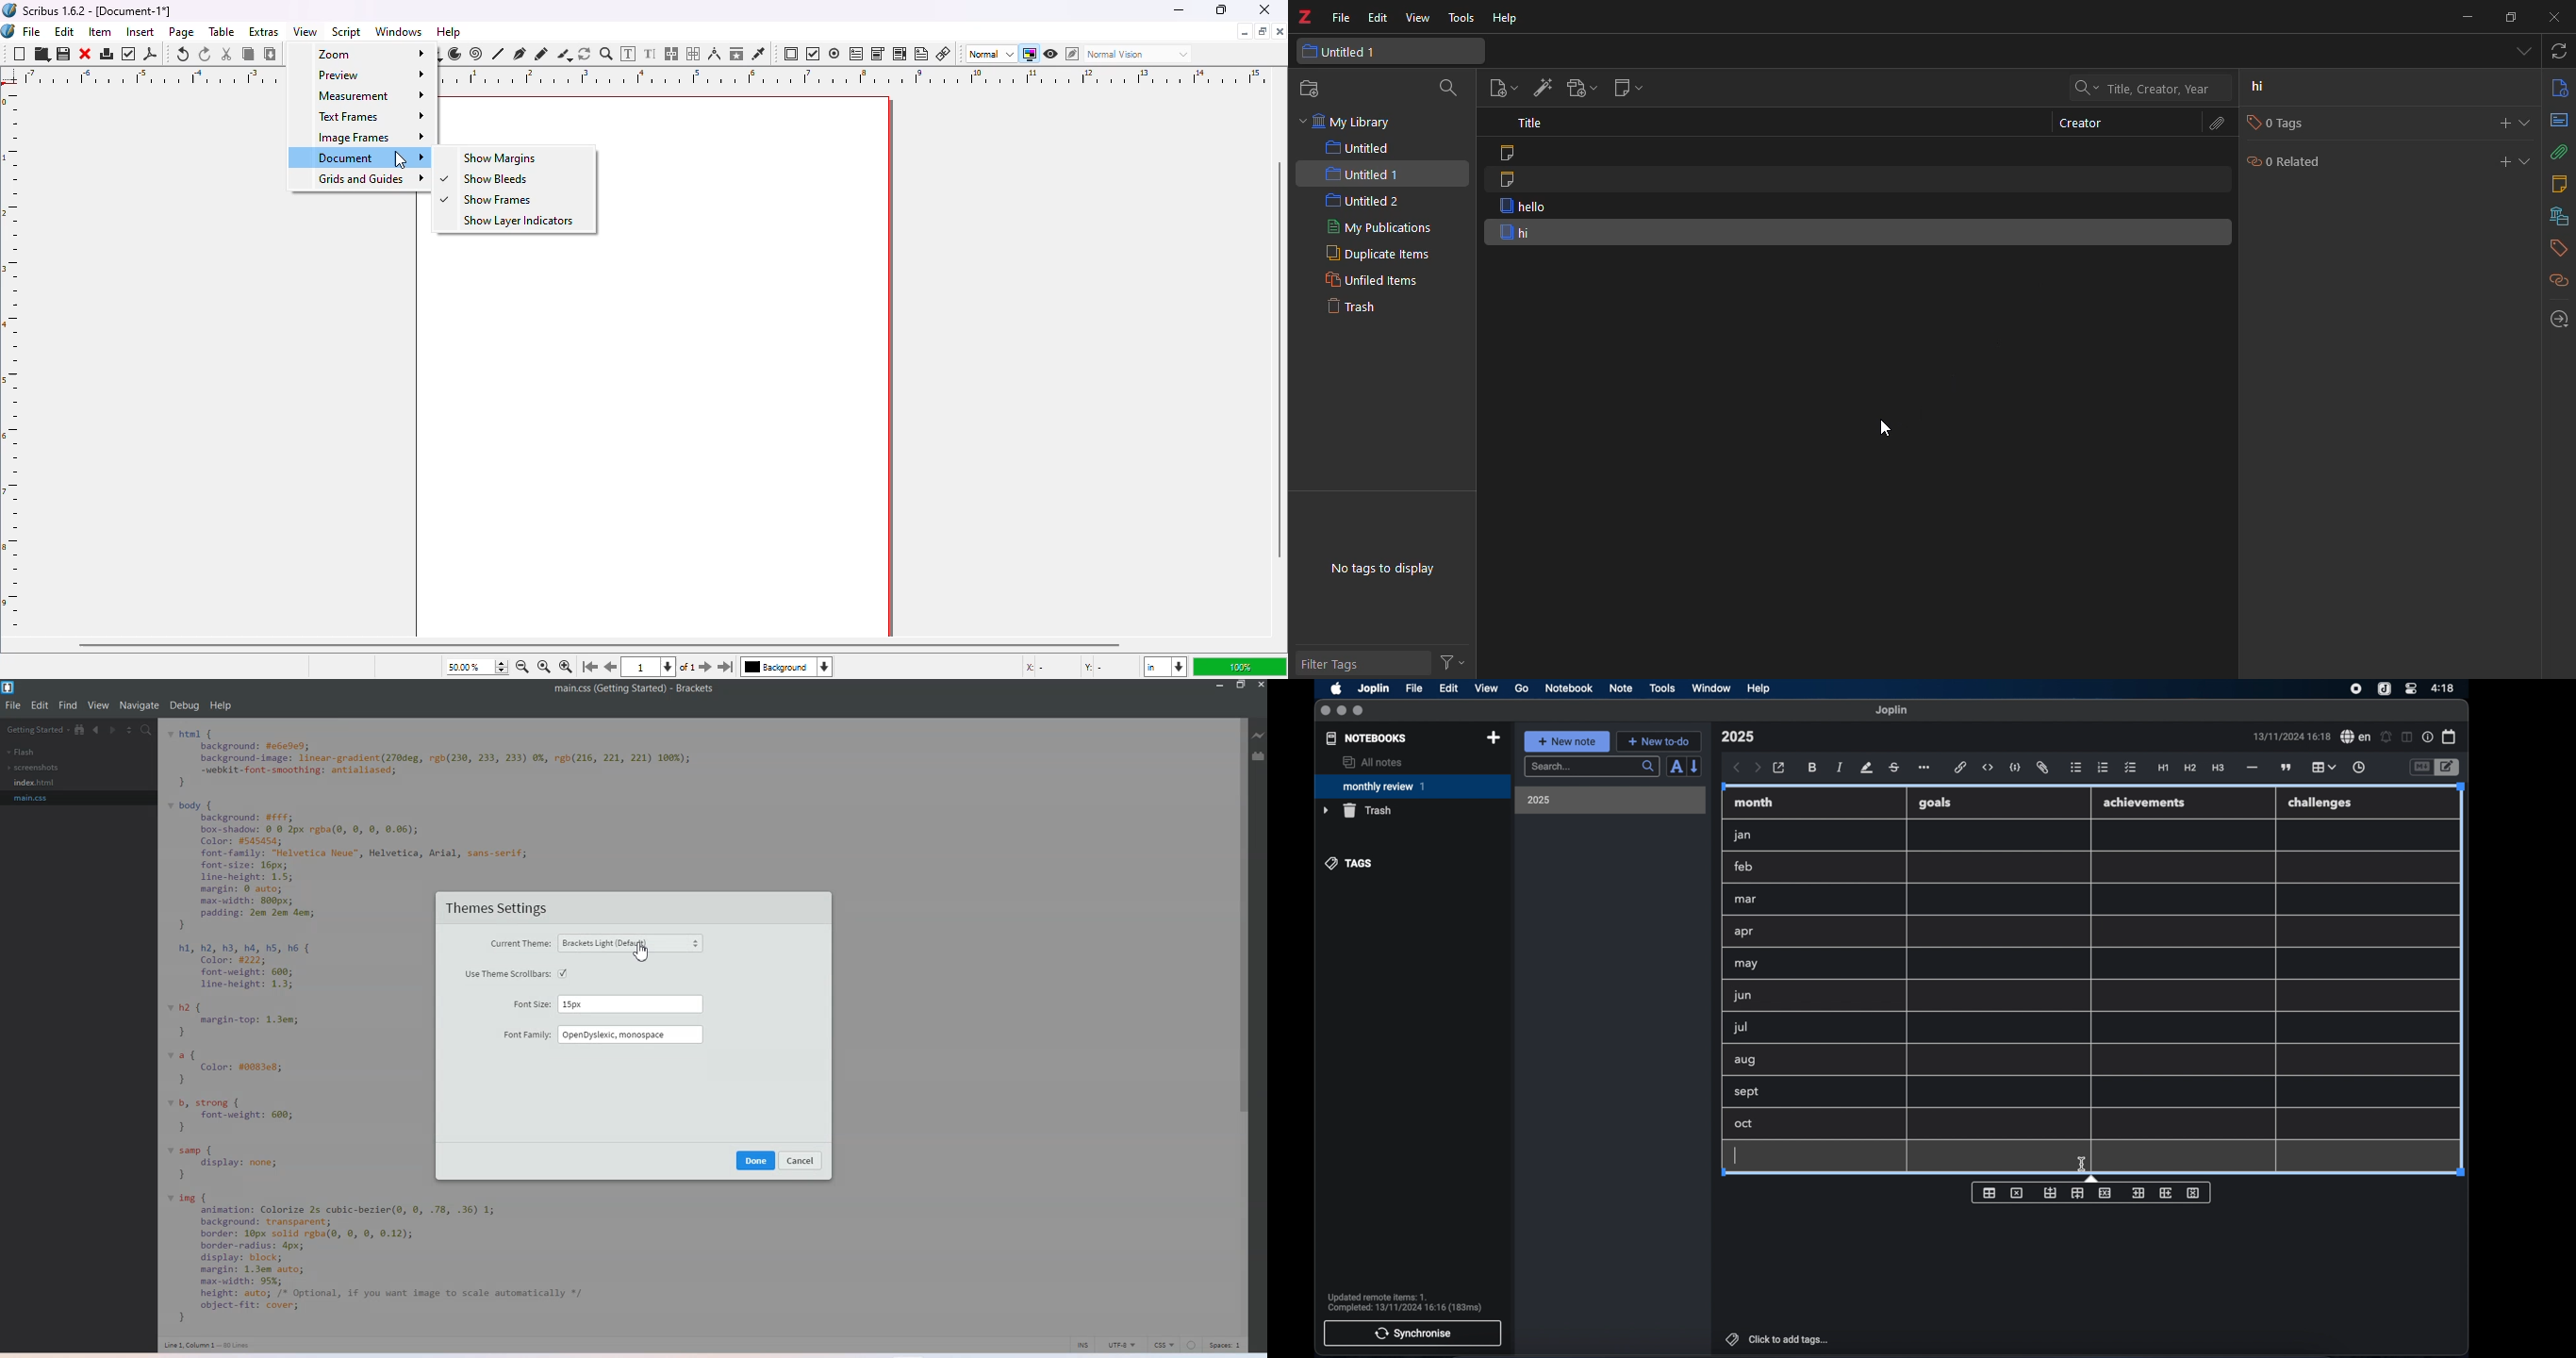 The width and height of the screenshot is (2576, 1372). What do you see at coordinates (2076, 768) in the screenshot?
I see `bulleted list` at bounding box center [2076, 768].